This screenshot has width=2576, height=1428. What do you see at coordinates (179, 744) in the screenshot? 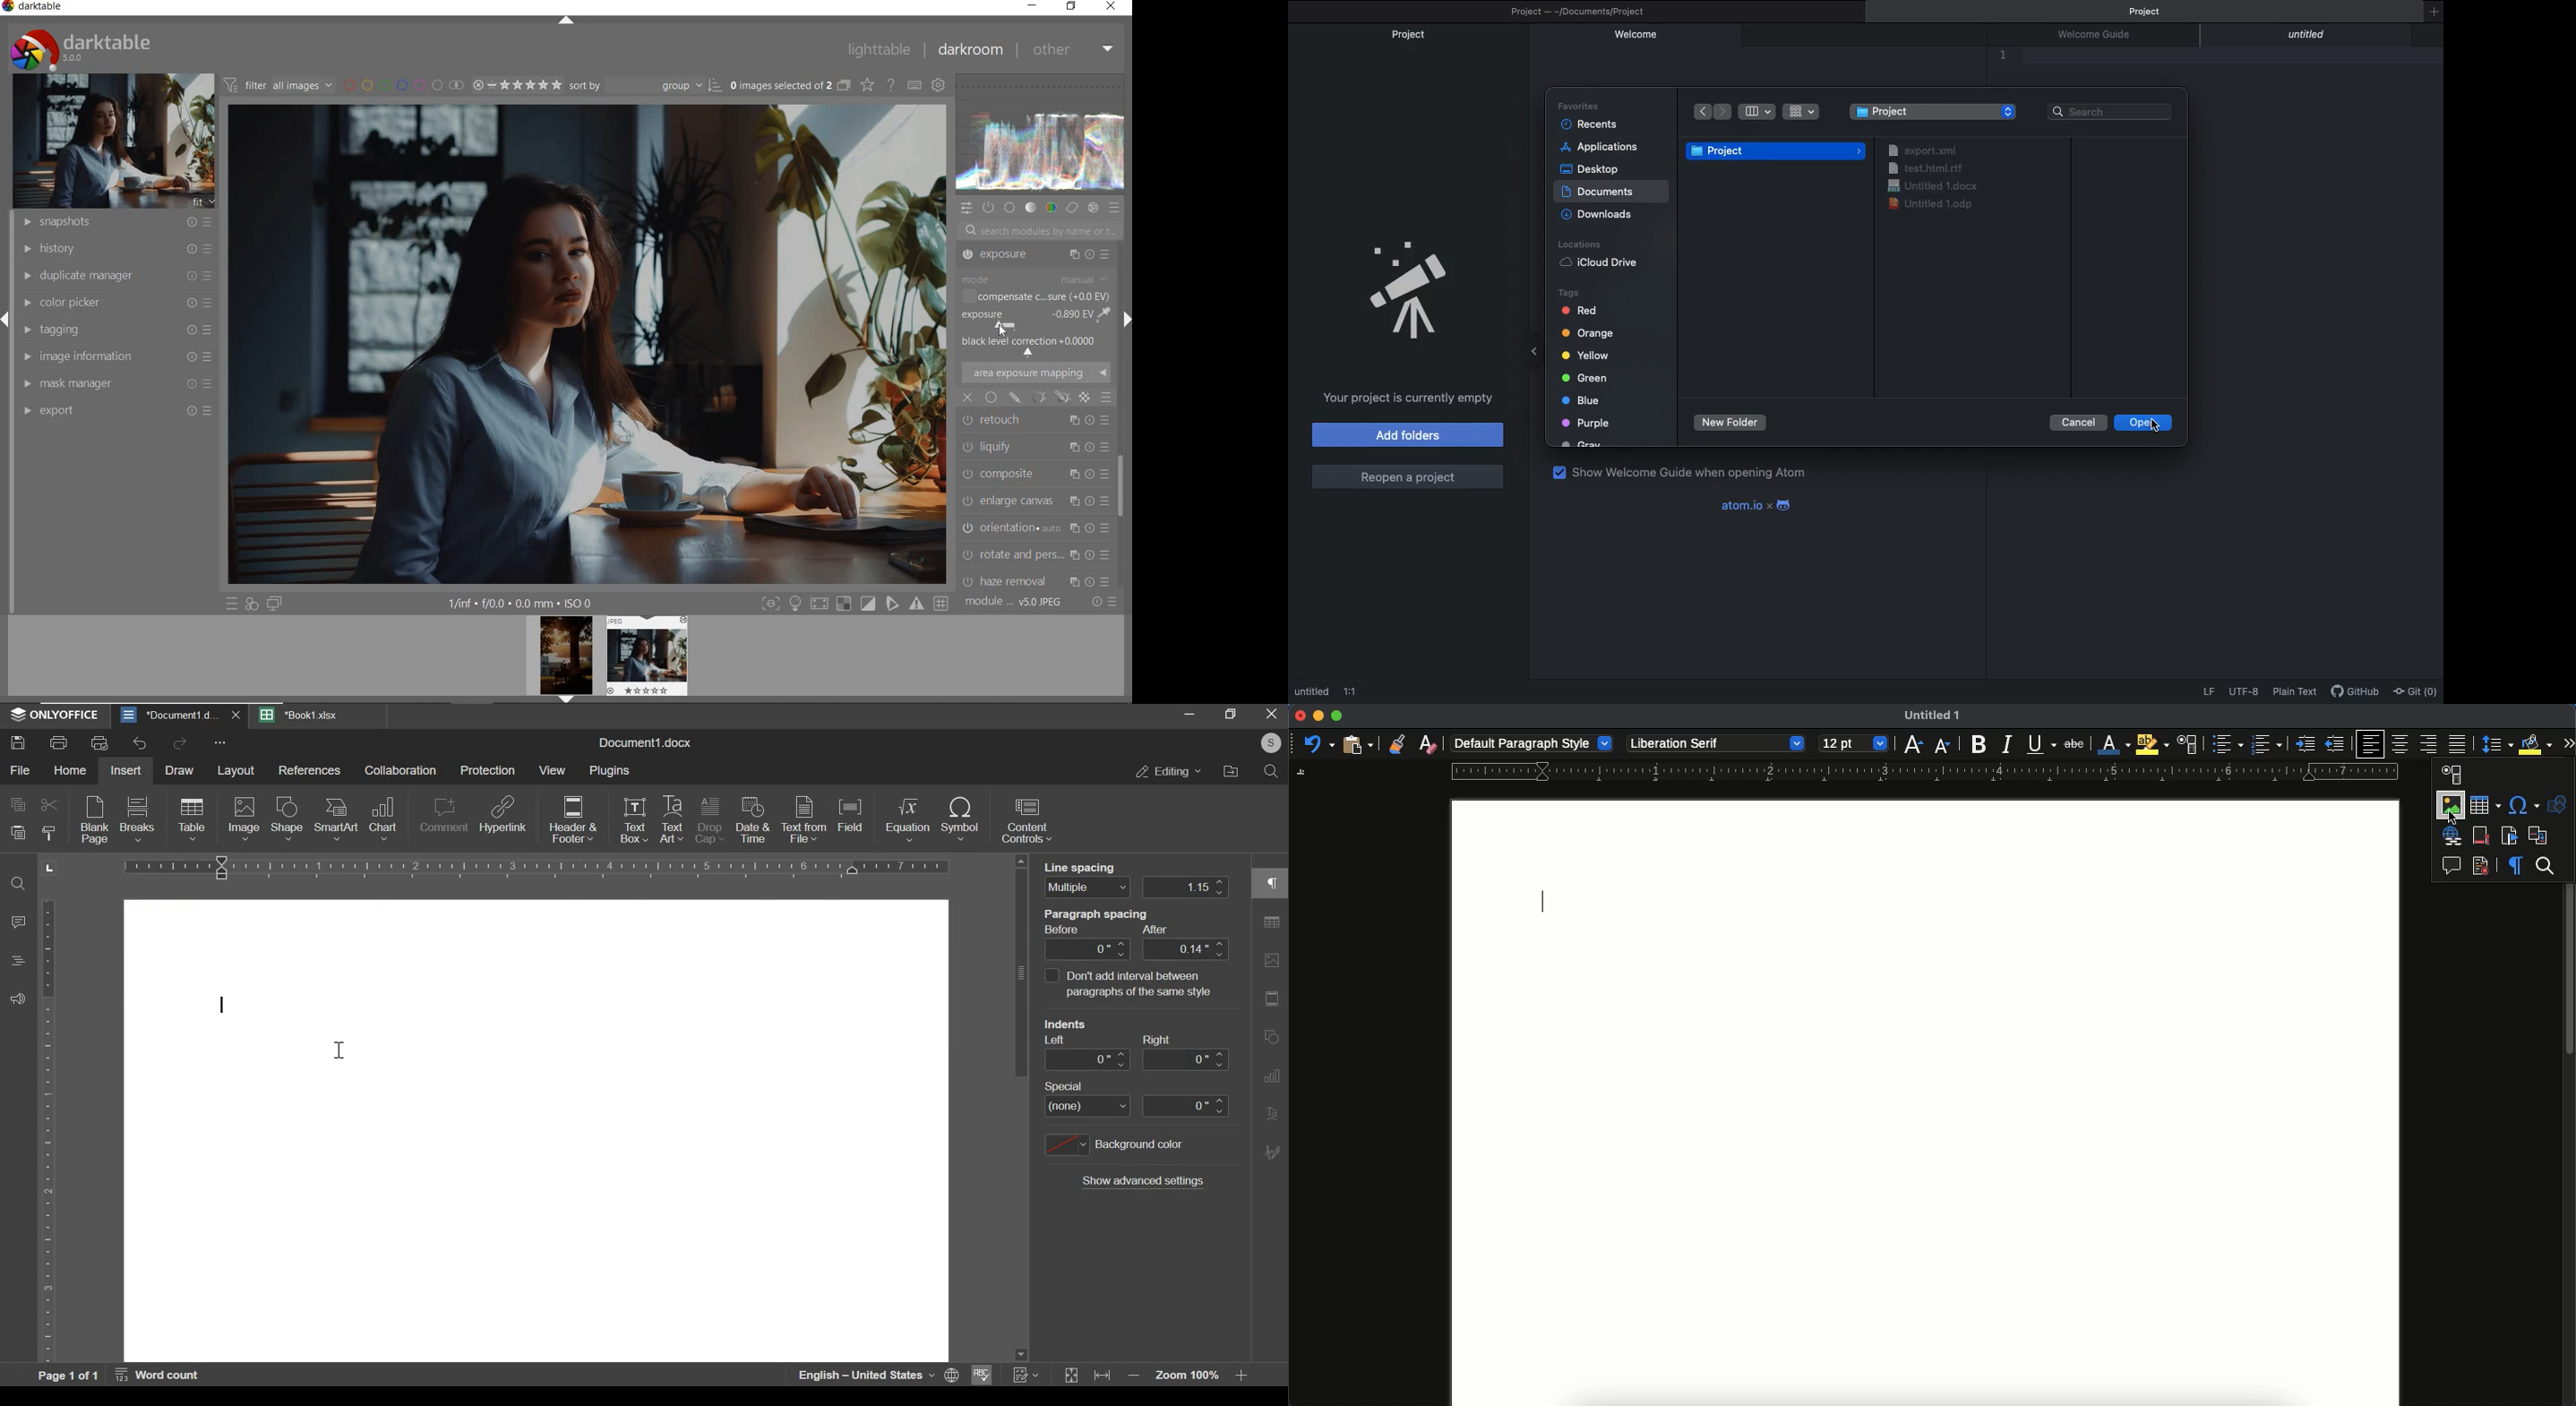
I see `redo` at bounding box center [179, 744].